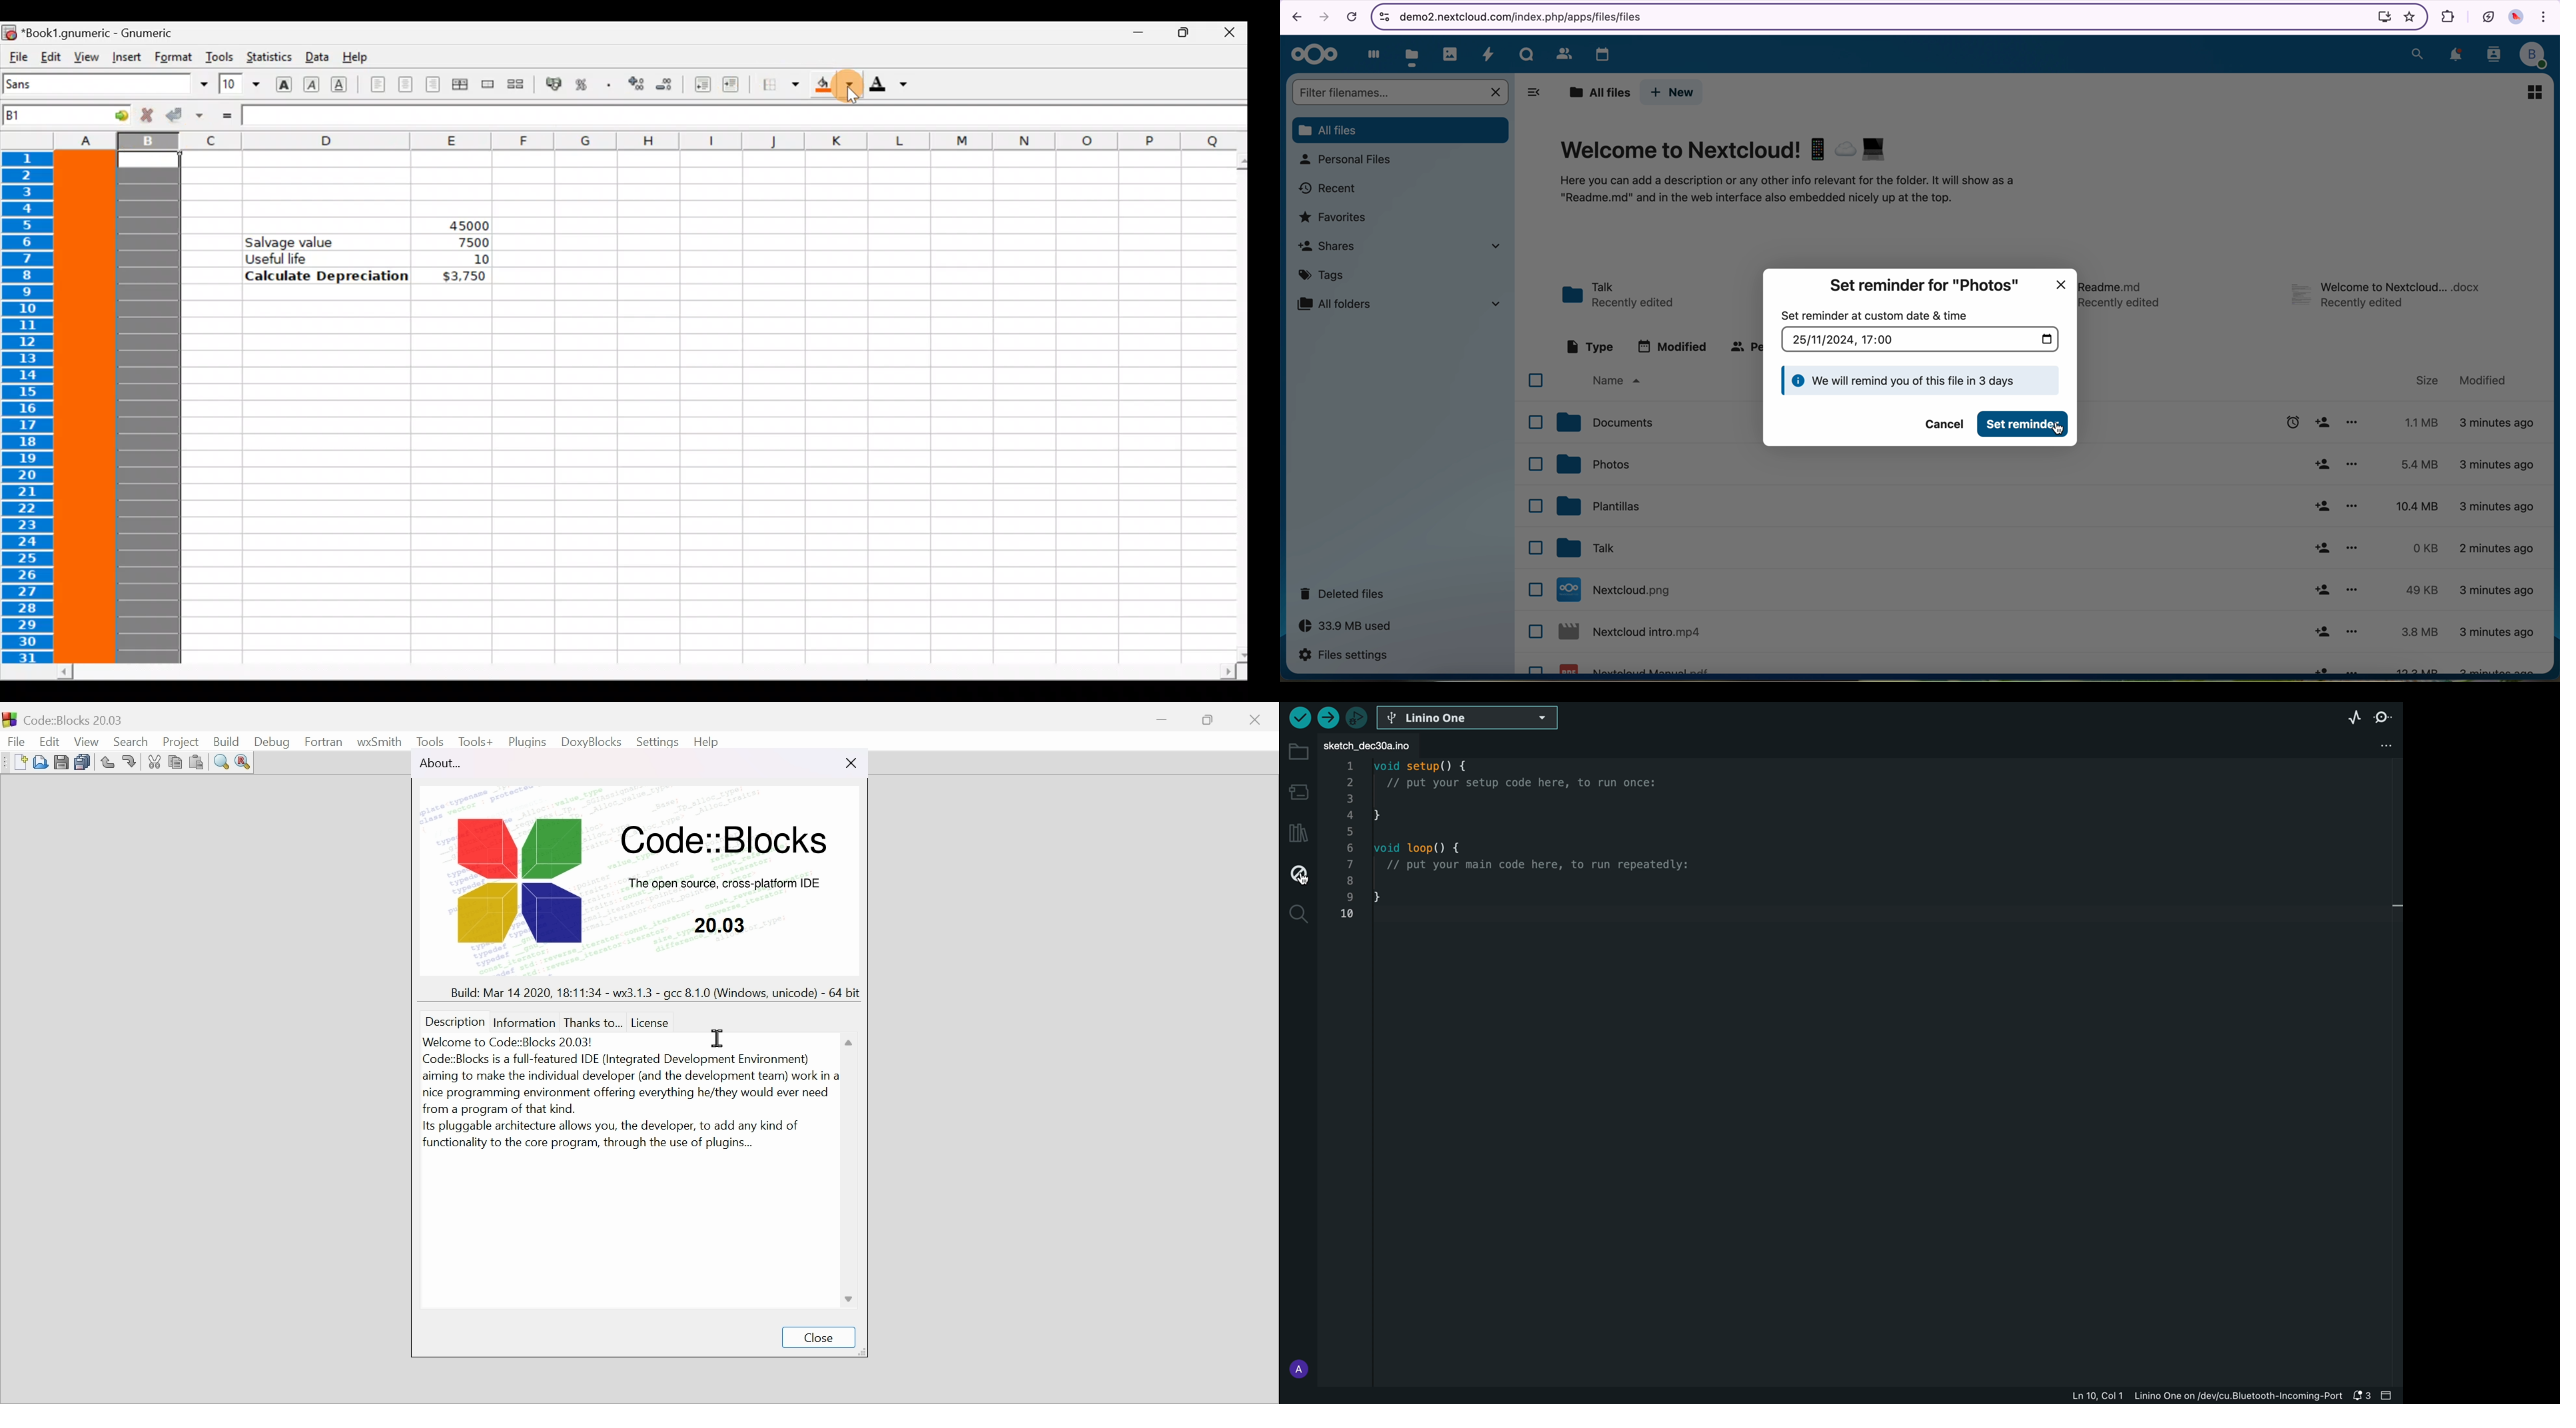 The width and height of the screenshot is (2576, 1428). Describe the element at coordinates (530, 743) in the screenshot. I see `Plugins` at that location.